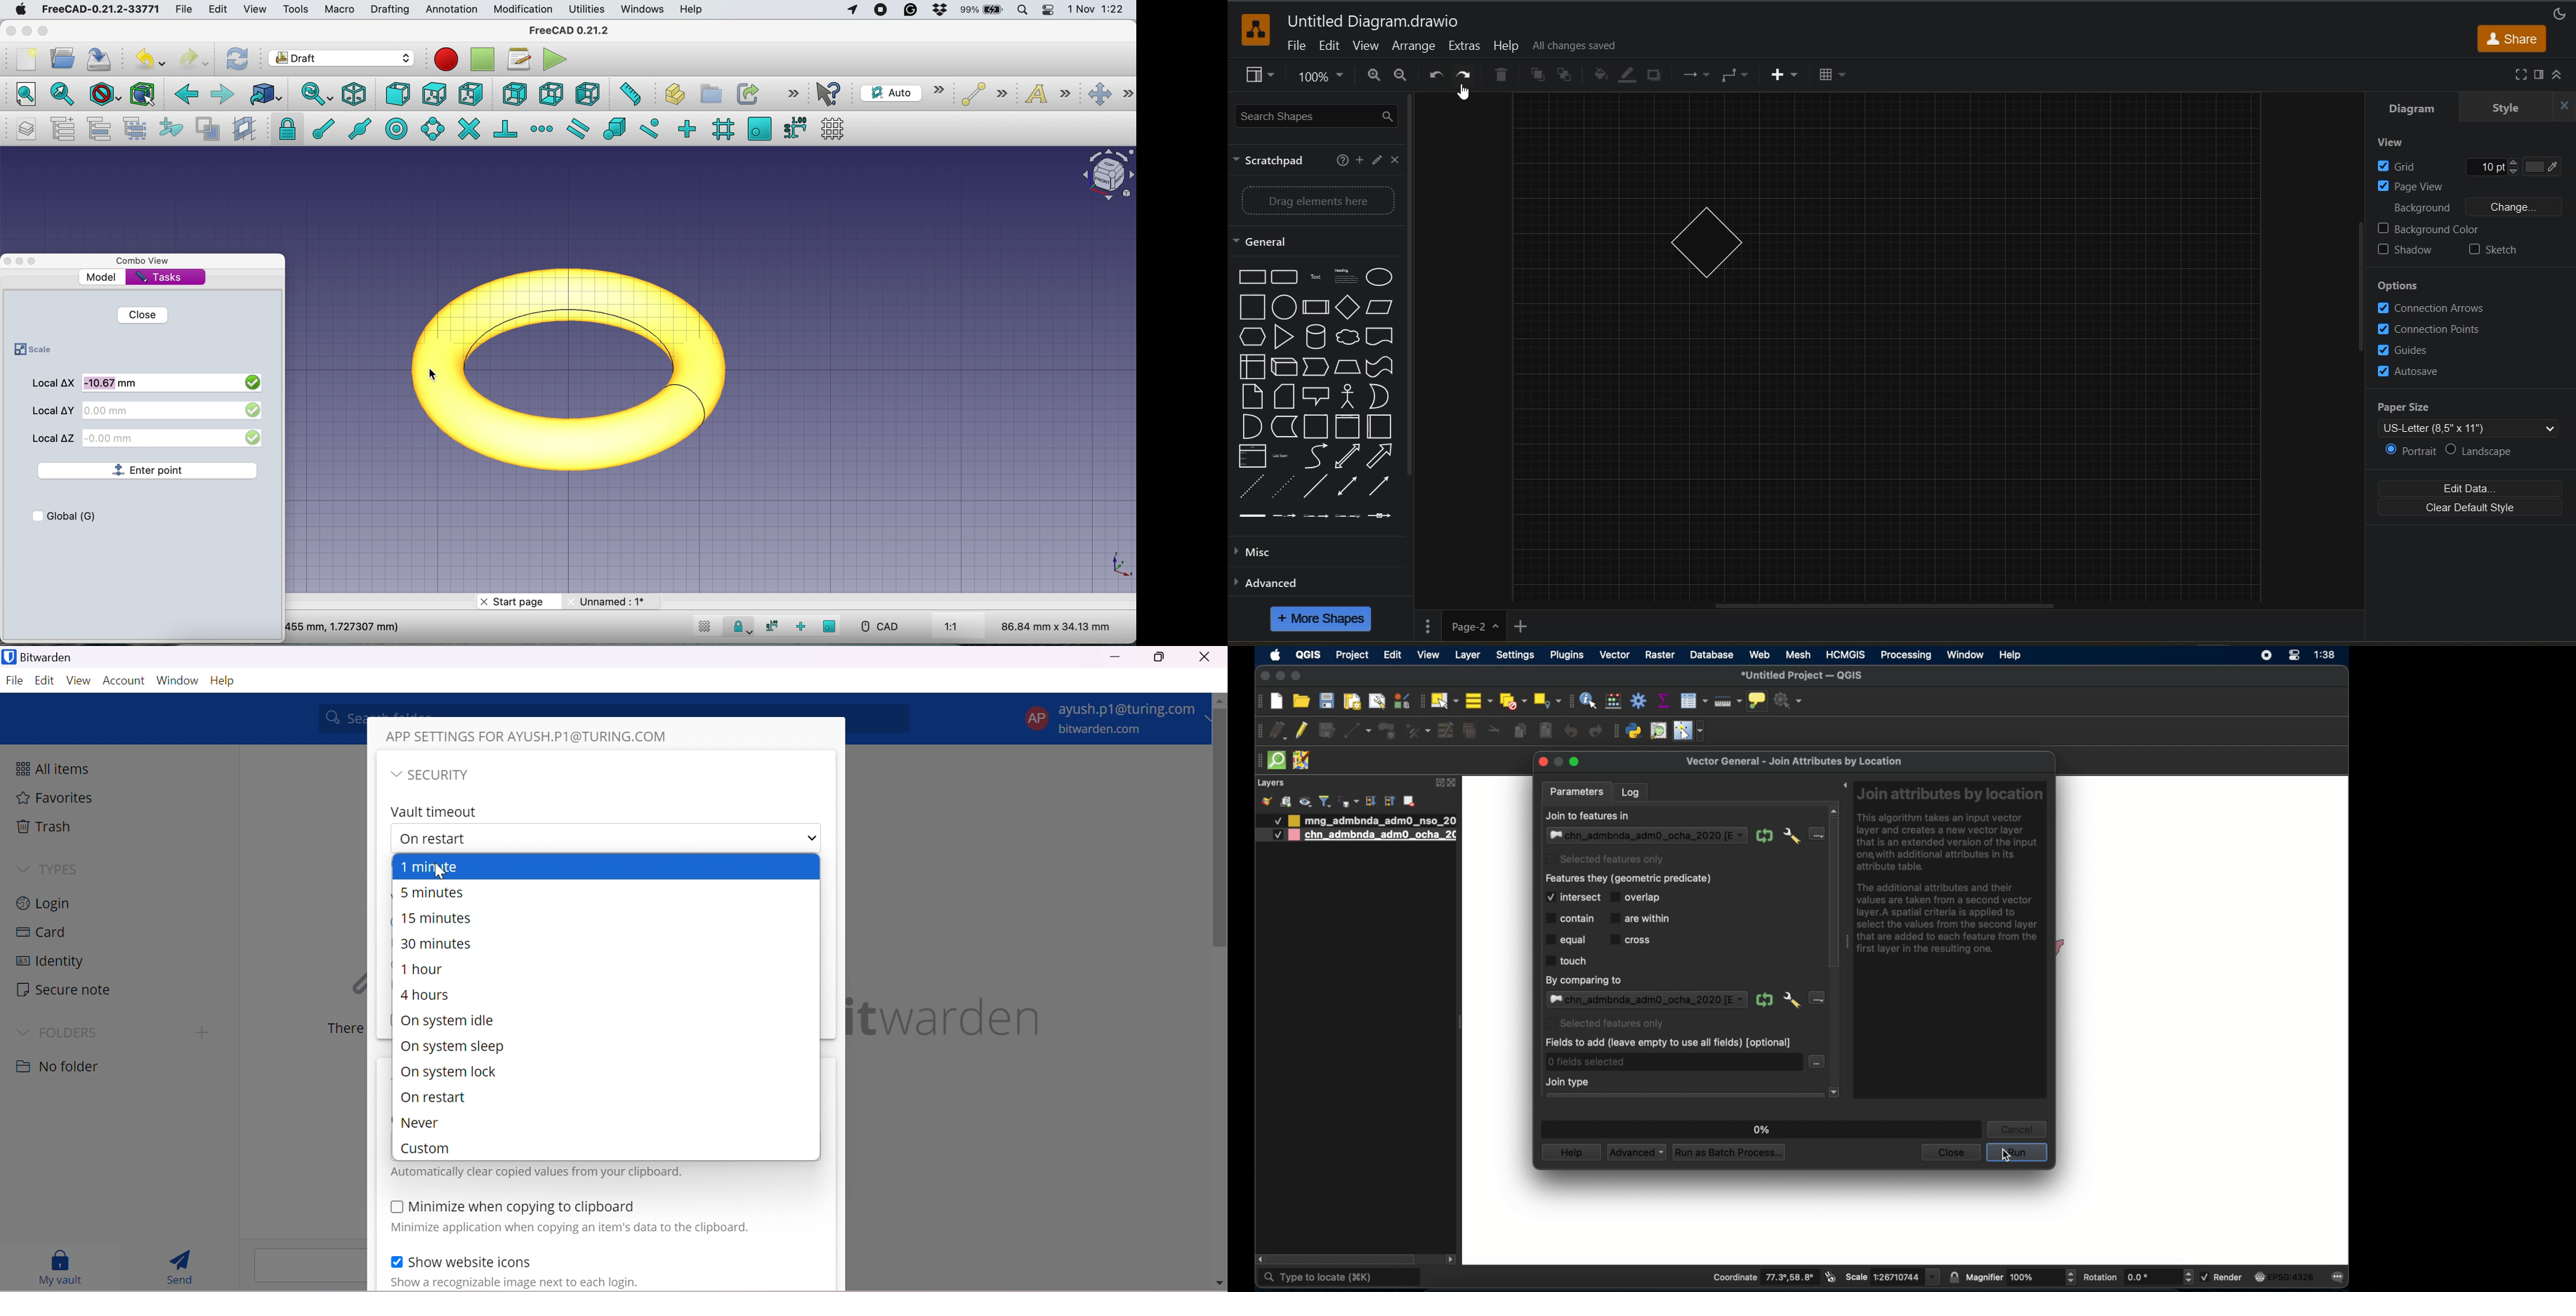  I want to click on move to group, so click(103, 129).